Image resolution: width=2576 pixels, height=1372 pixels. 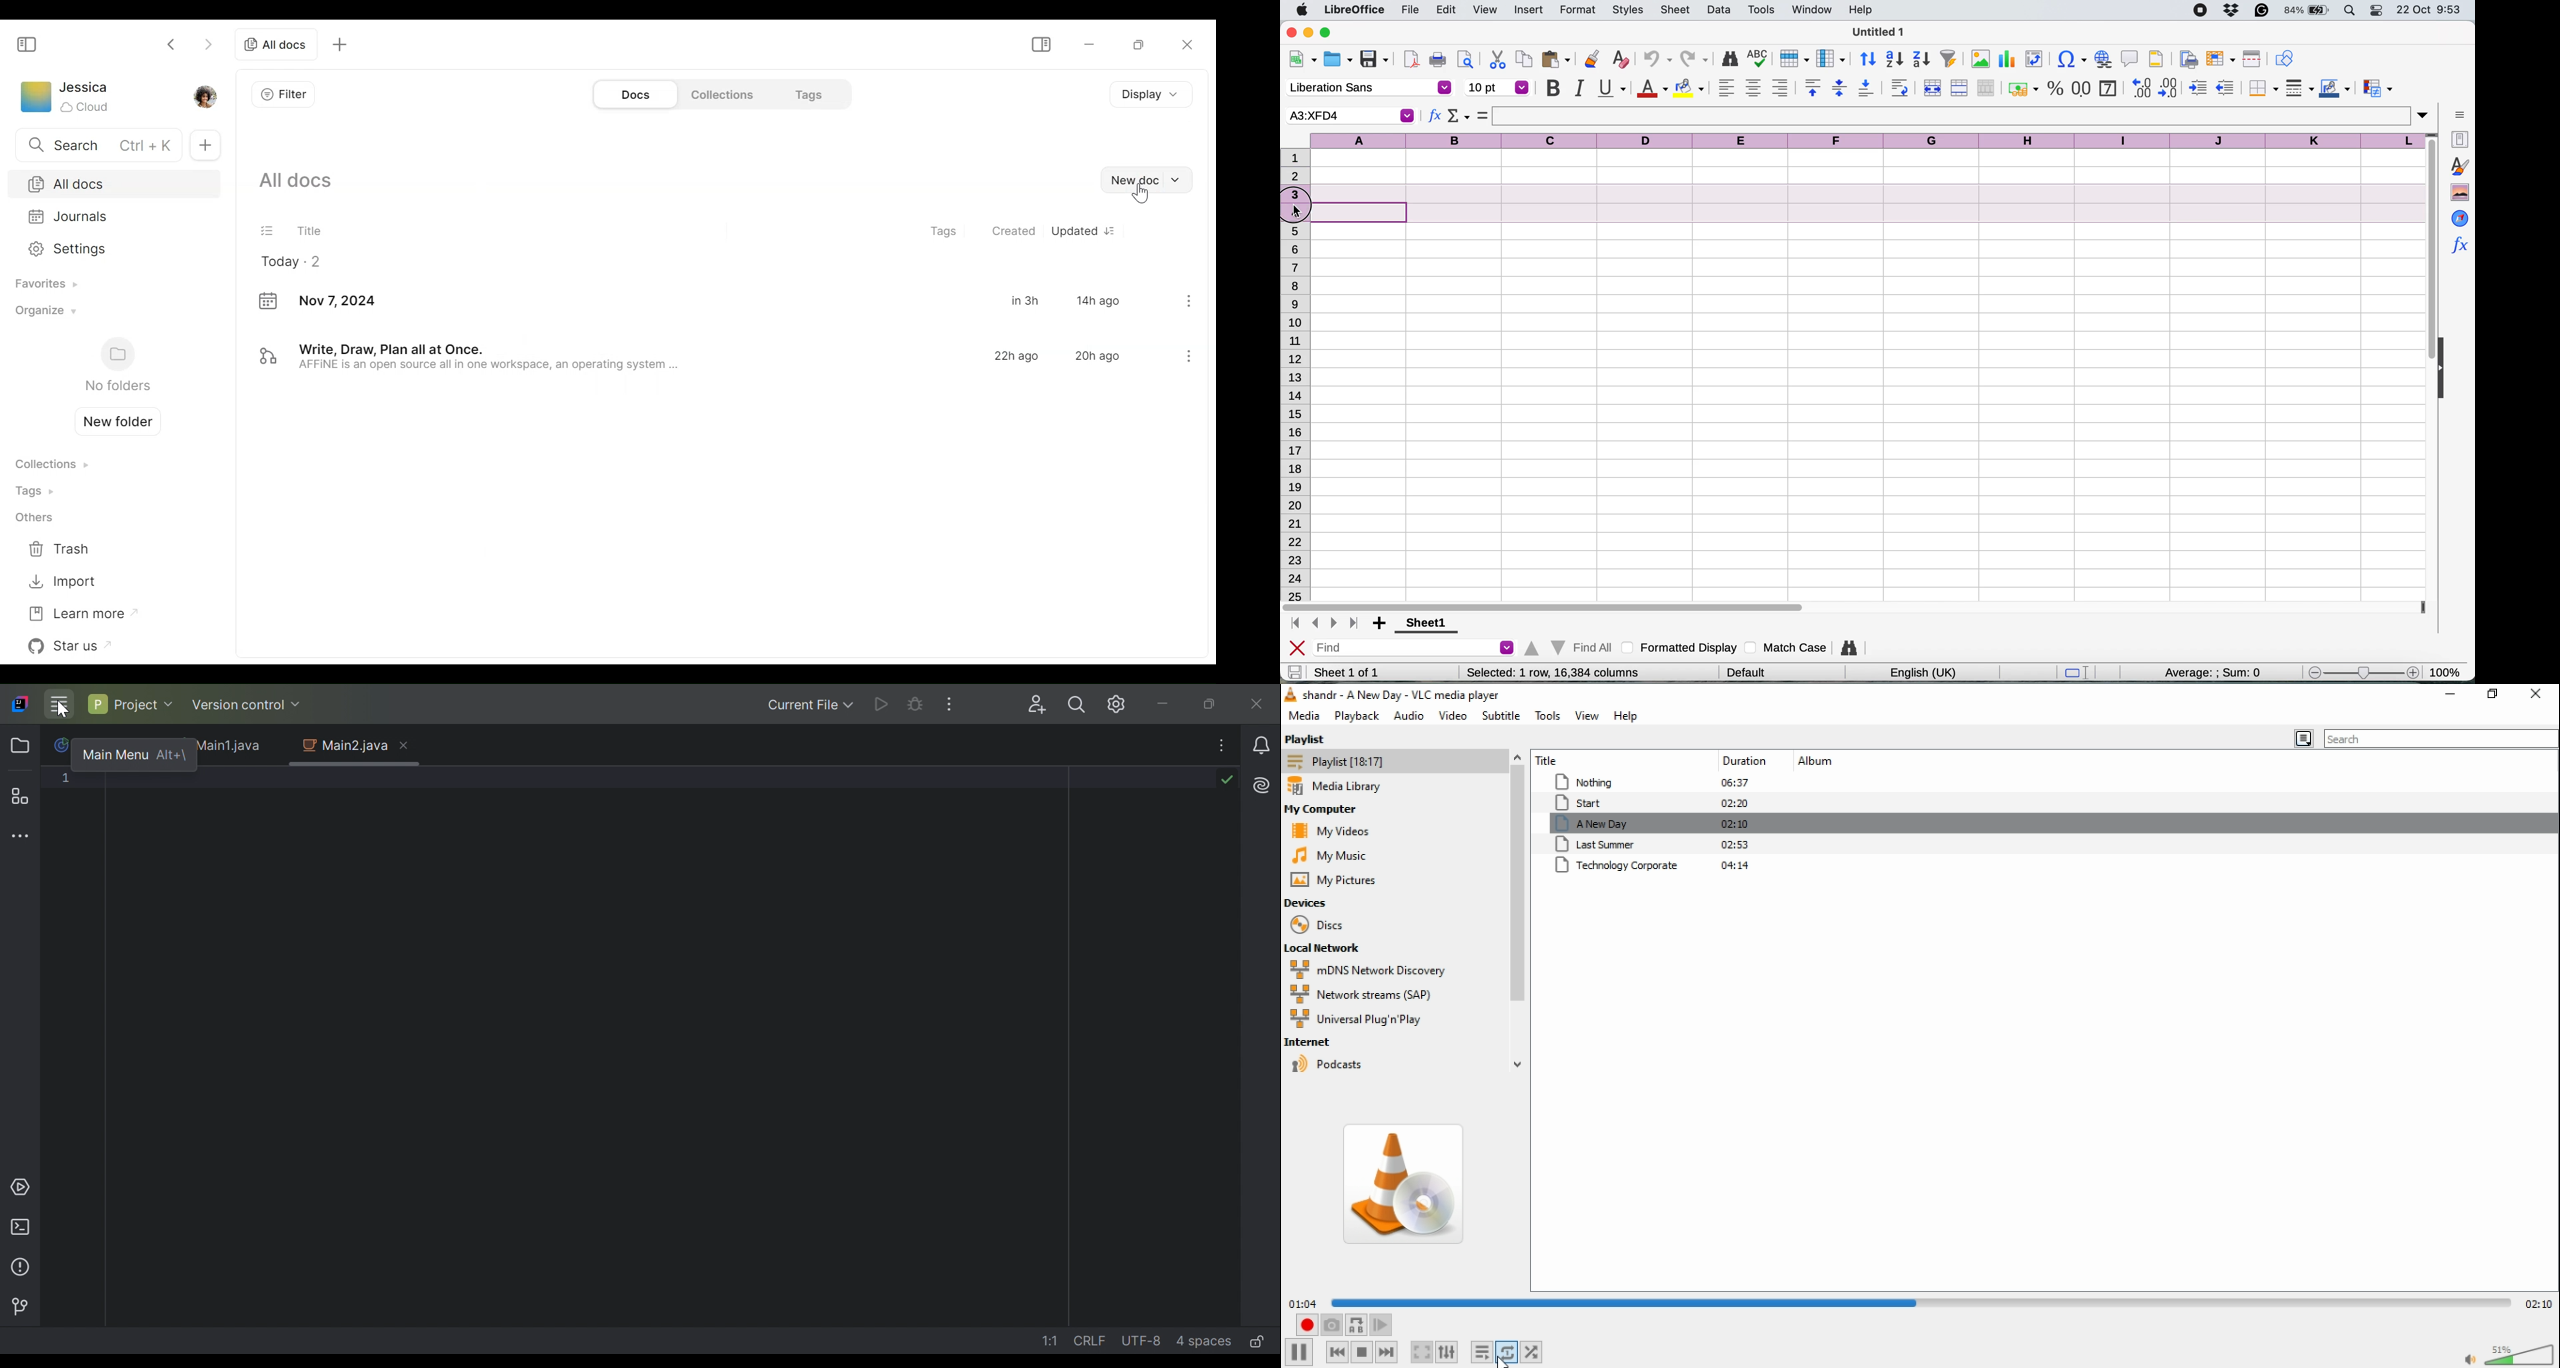 I want to click on save, so click(x=1295, y=672).